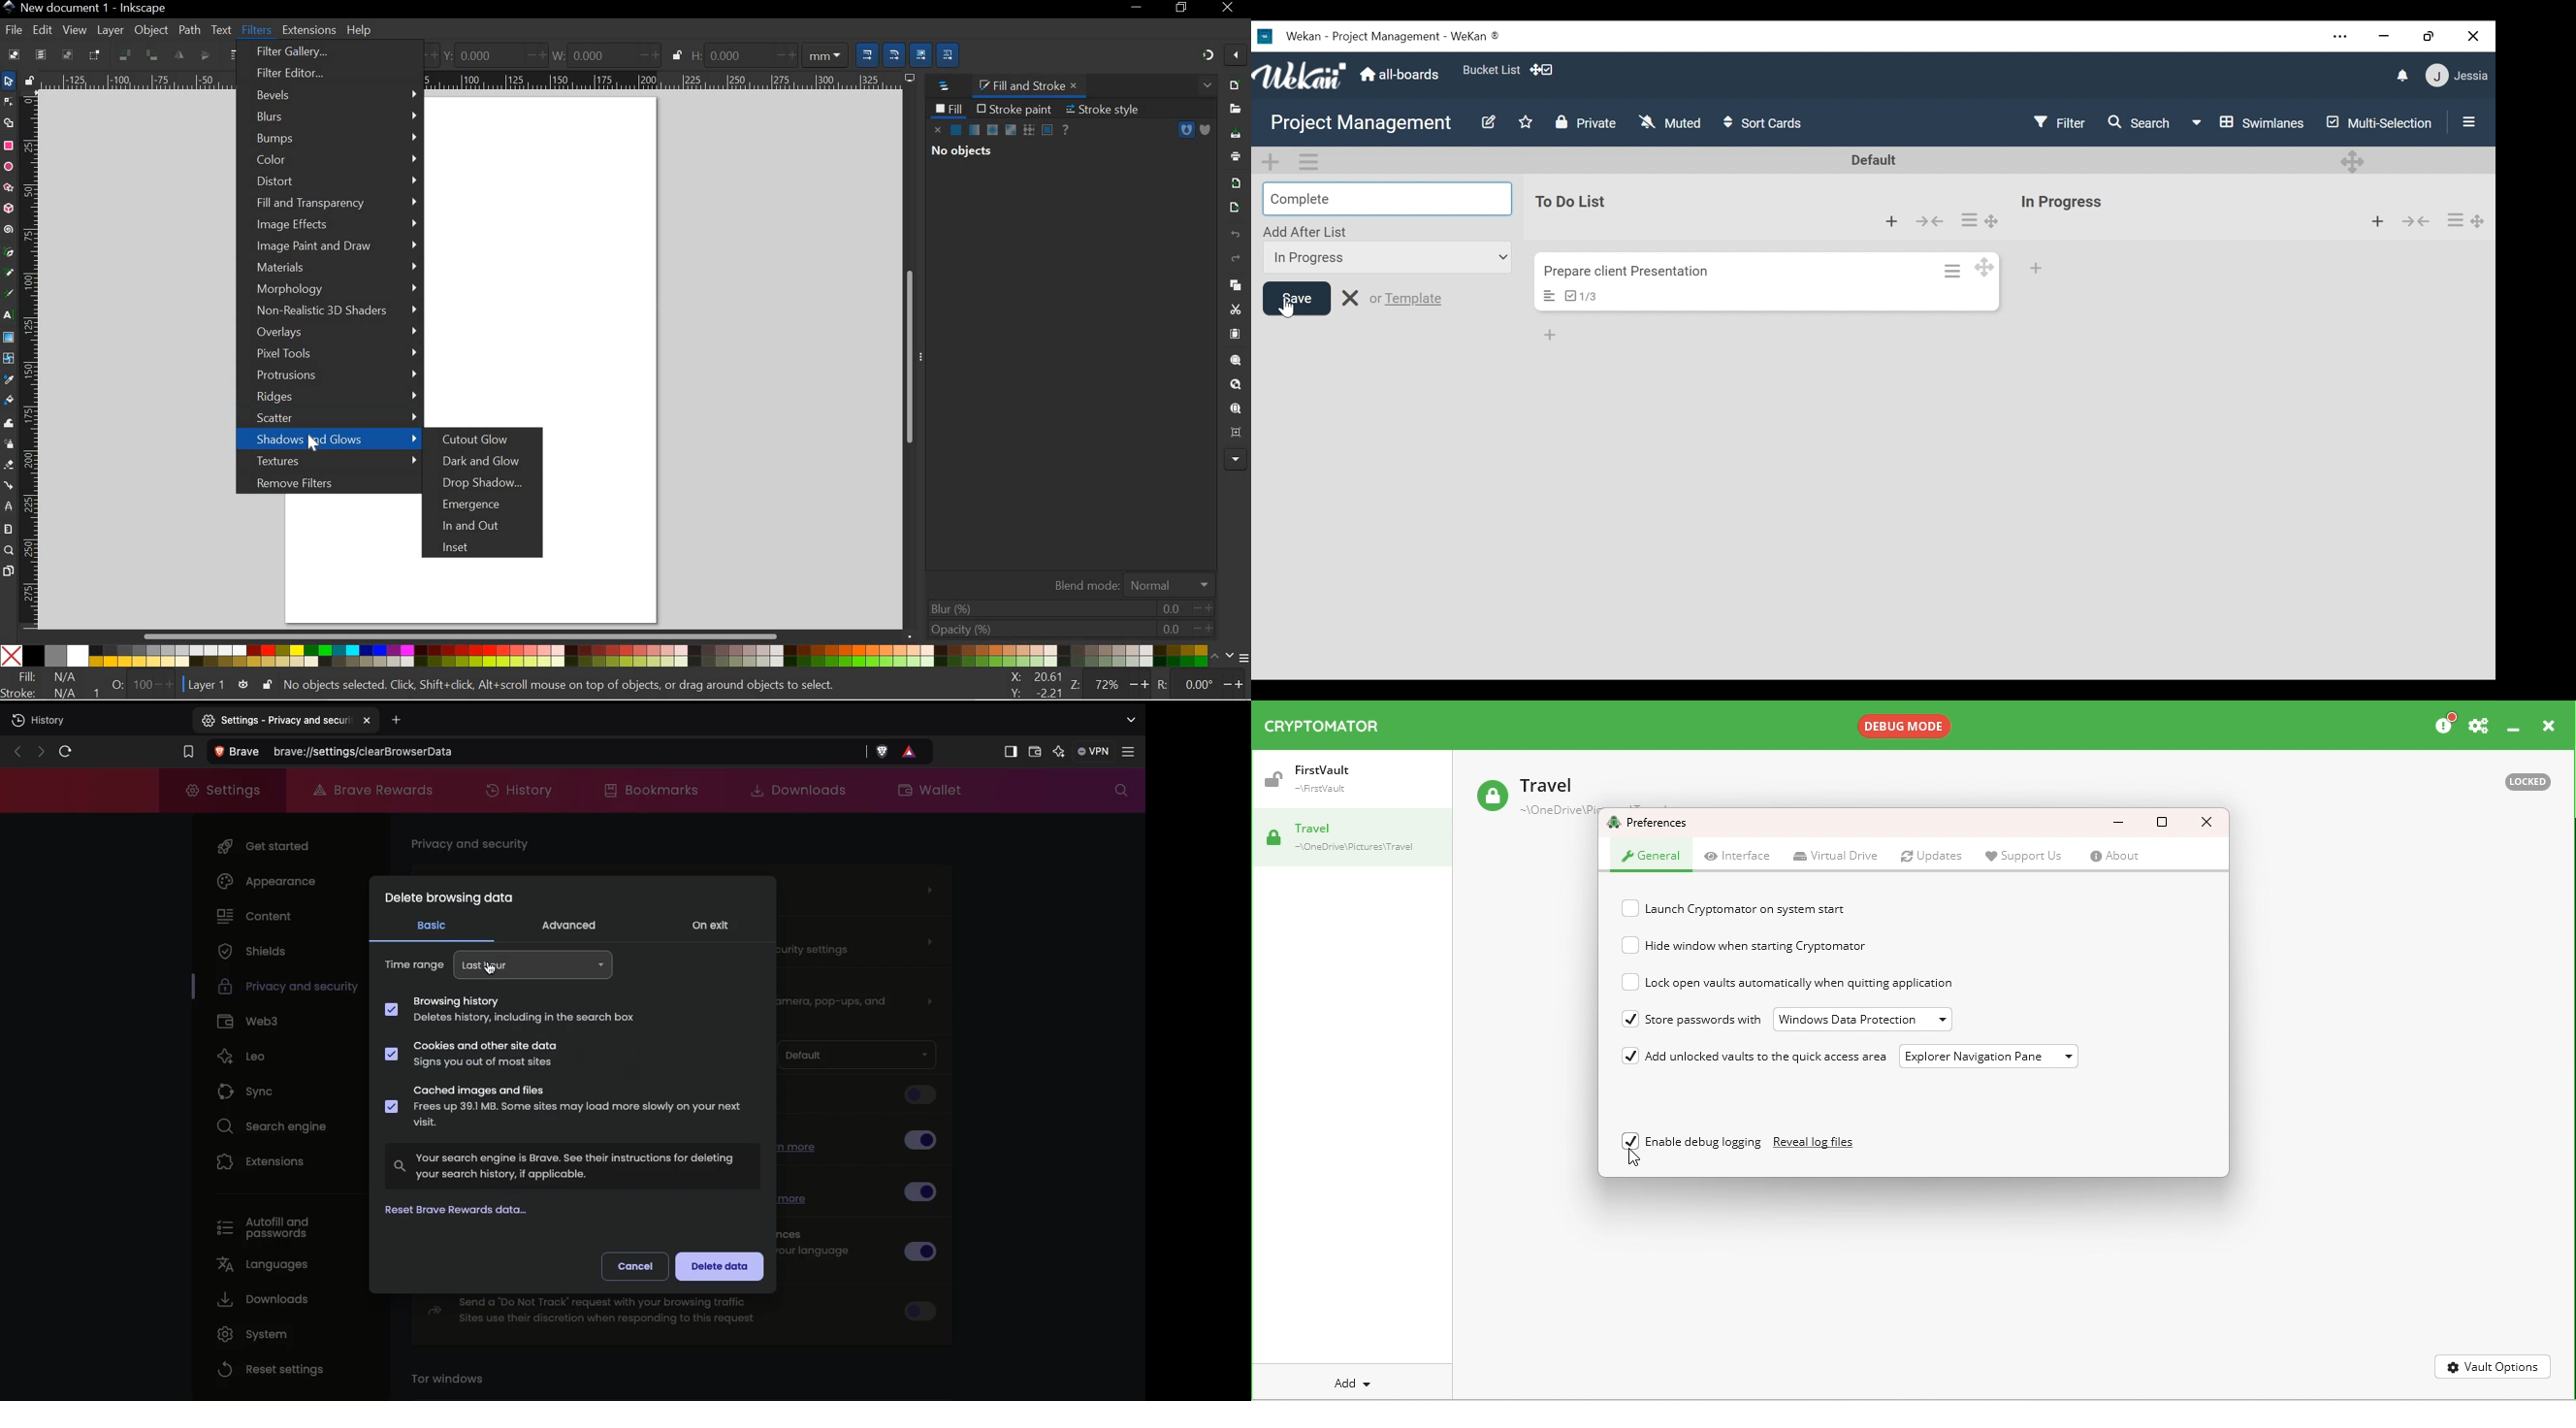 The width and height of the screenshot is (2576, 1428). Describe the element at coordinates (1786, 908) in the screenshot. I see `Launch cryptomator on system start` at that location.